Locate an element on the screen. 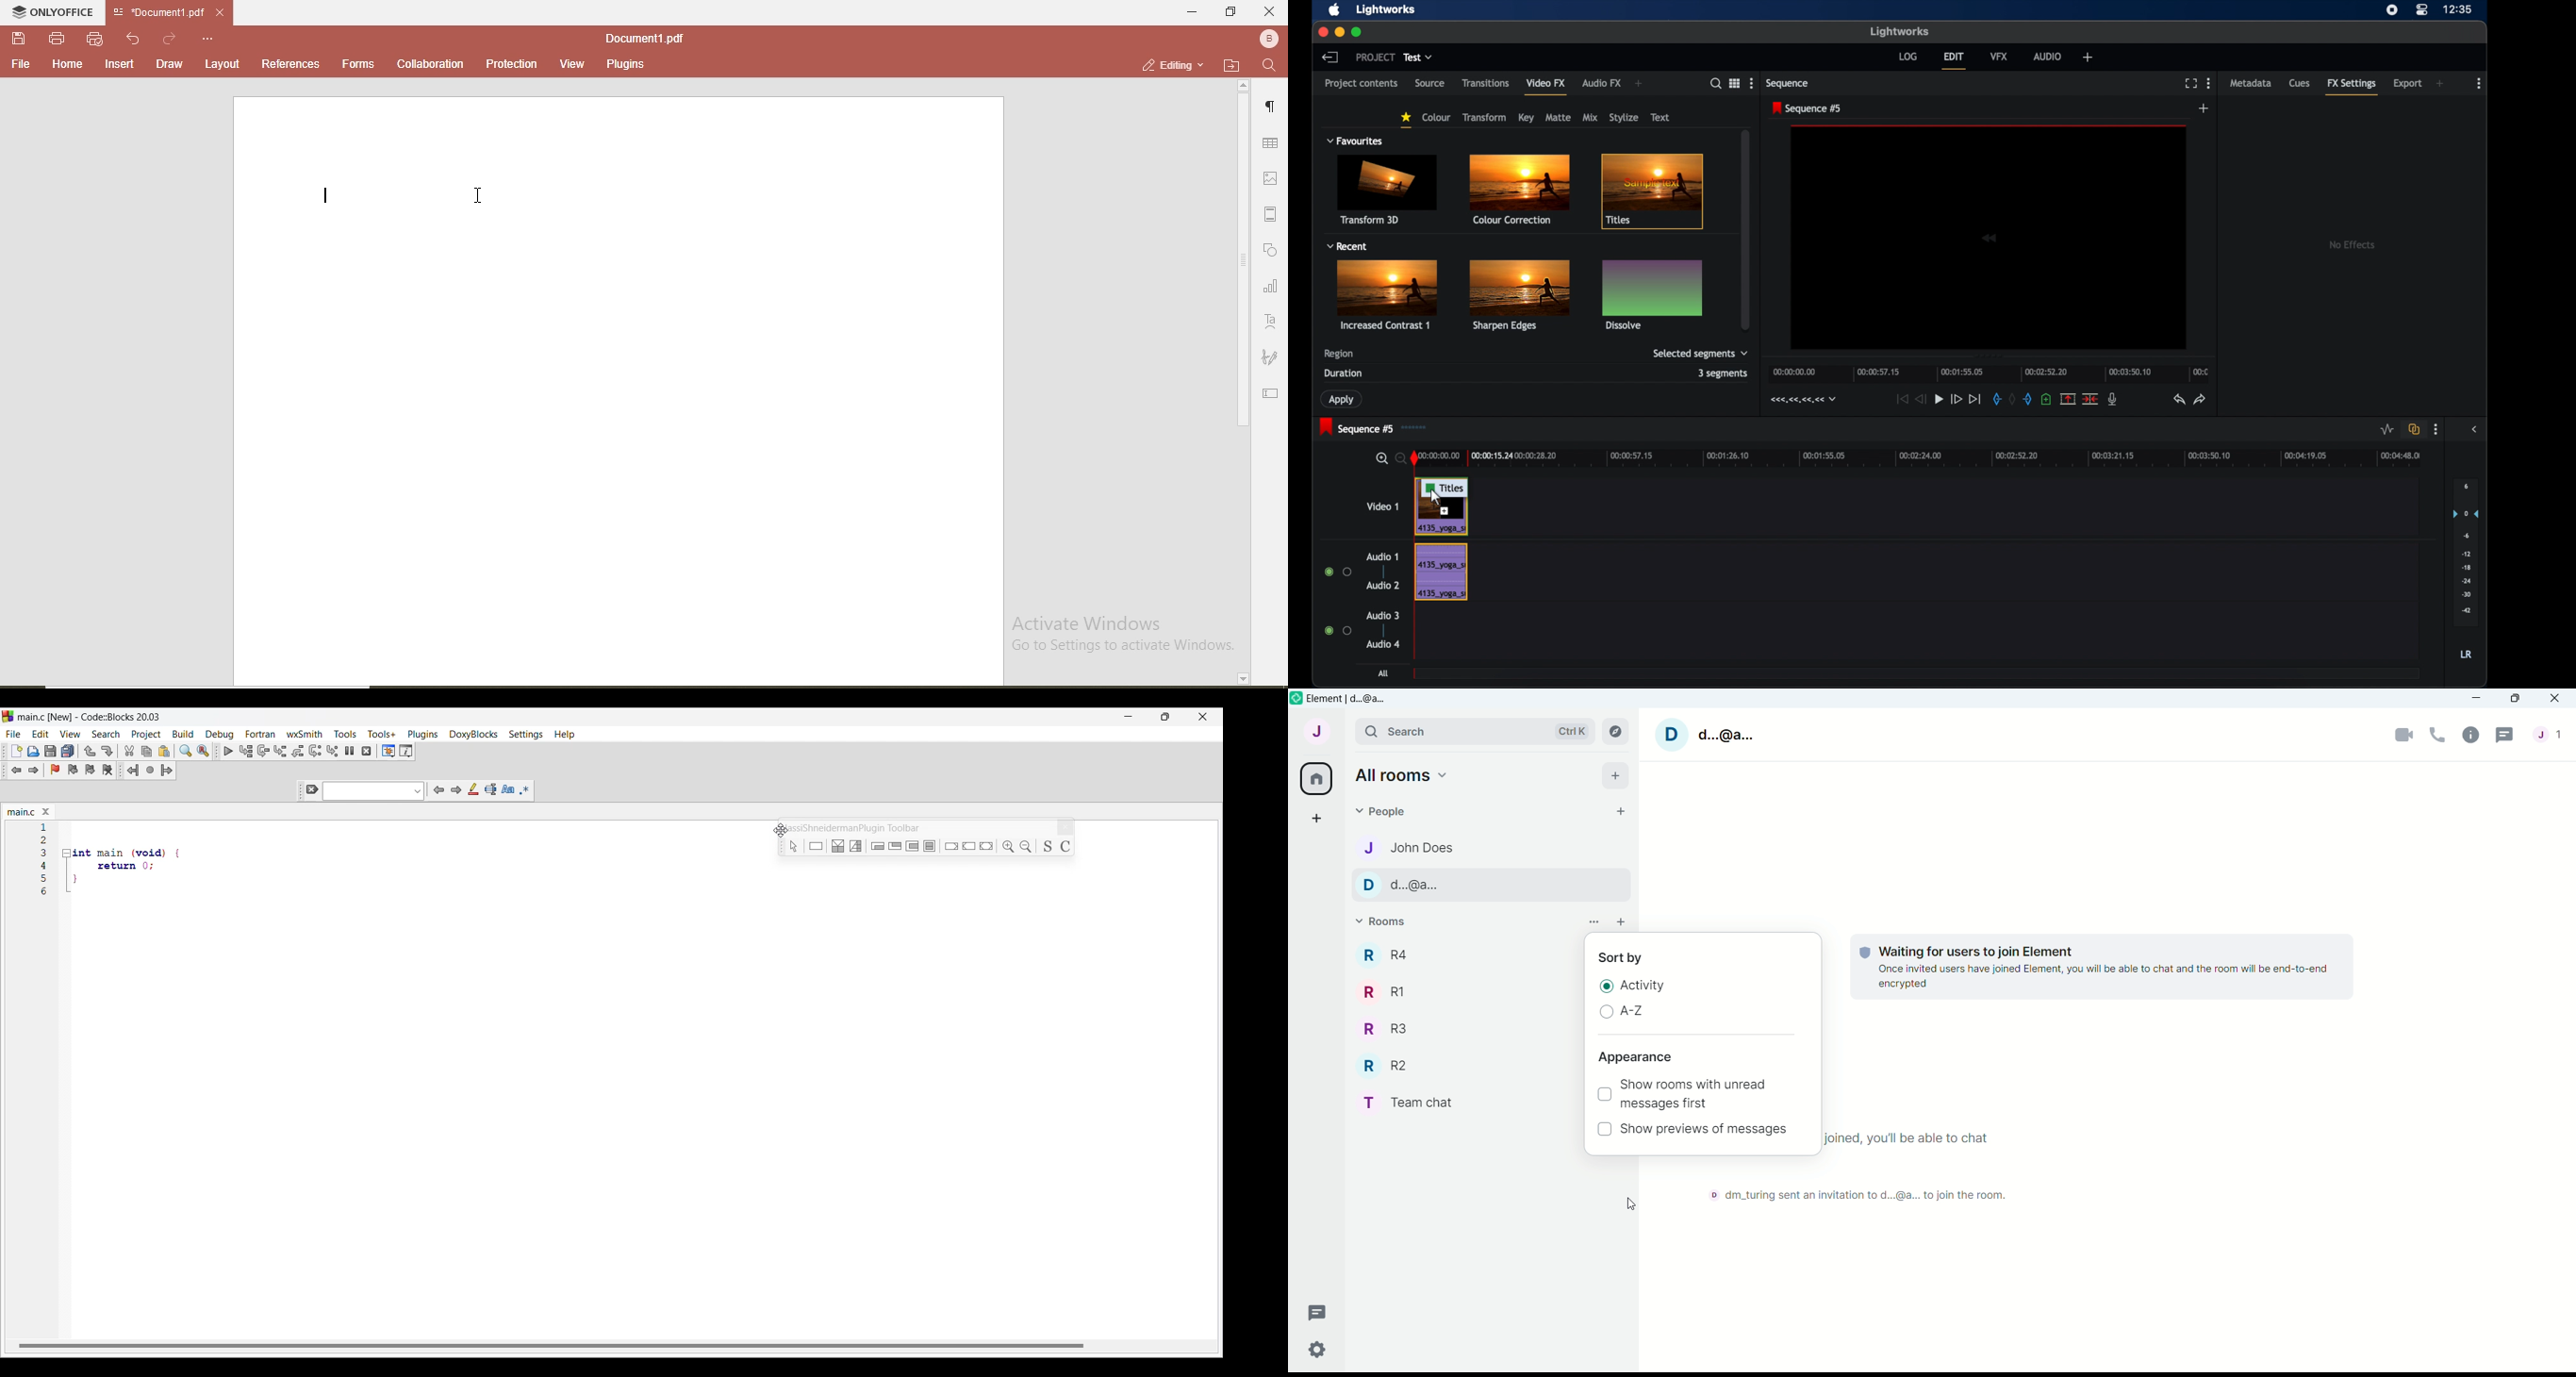 This screenshot has width=2576, height=1400. Show previews of messages is located at coordinates (1705, 1131).